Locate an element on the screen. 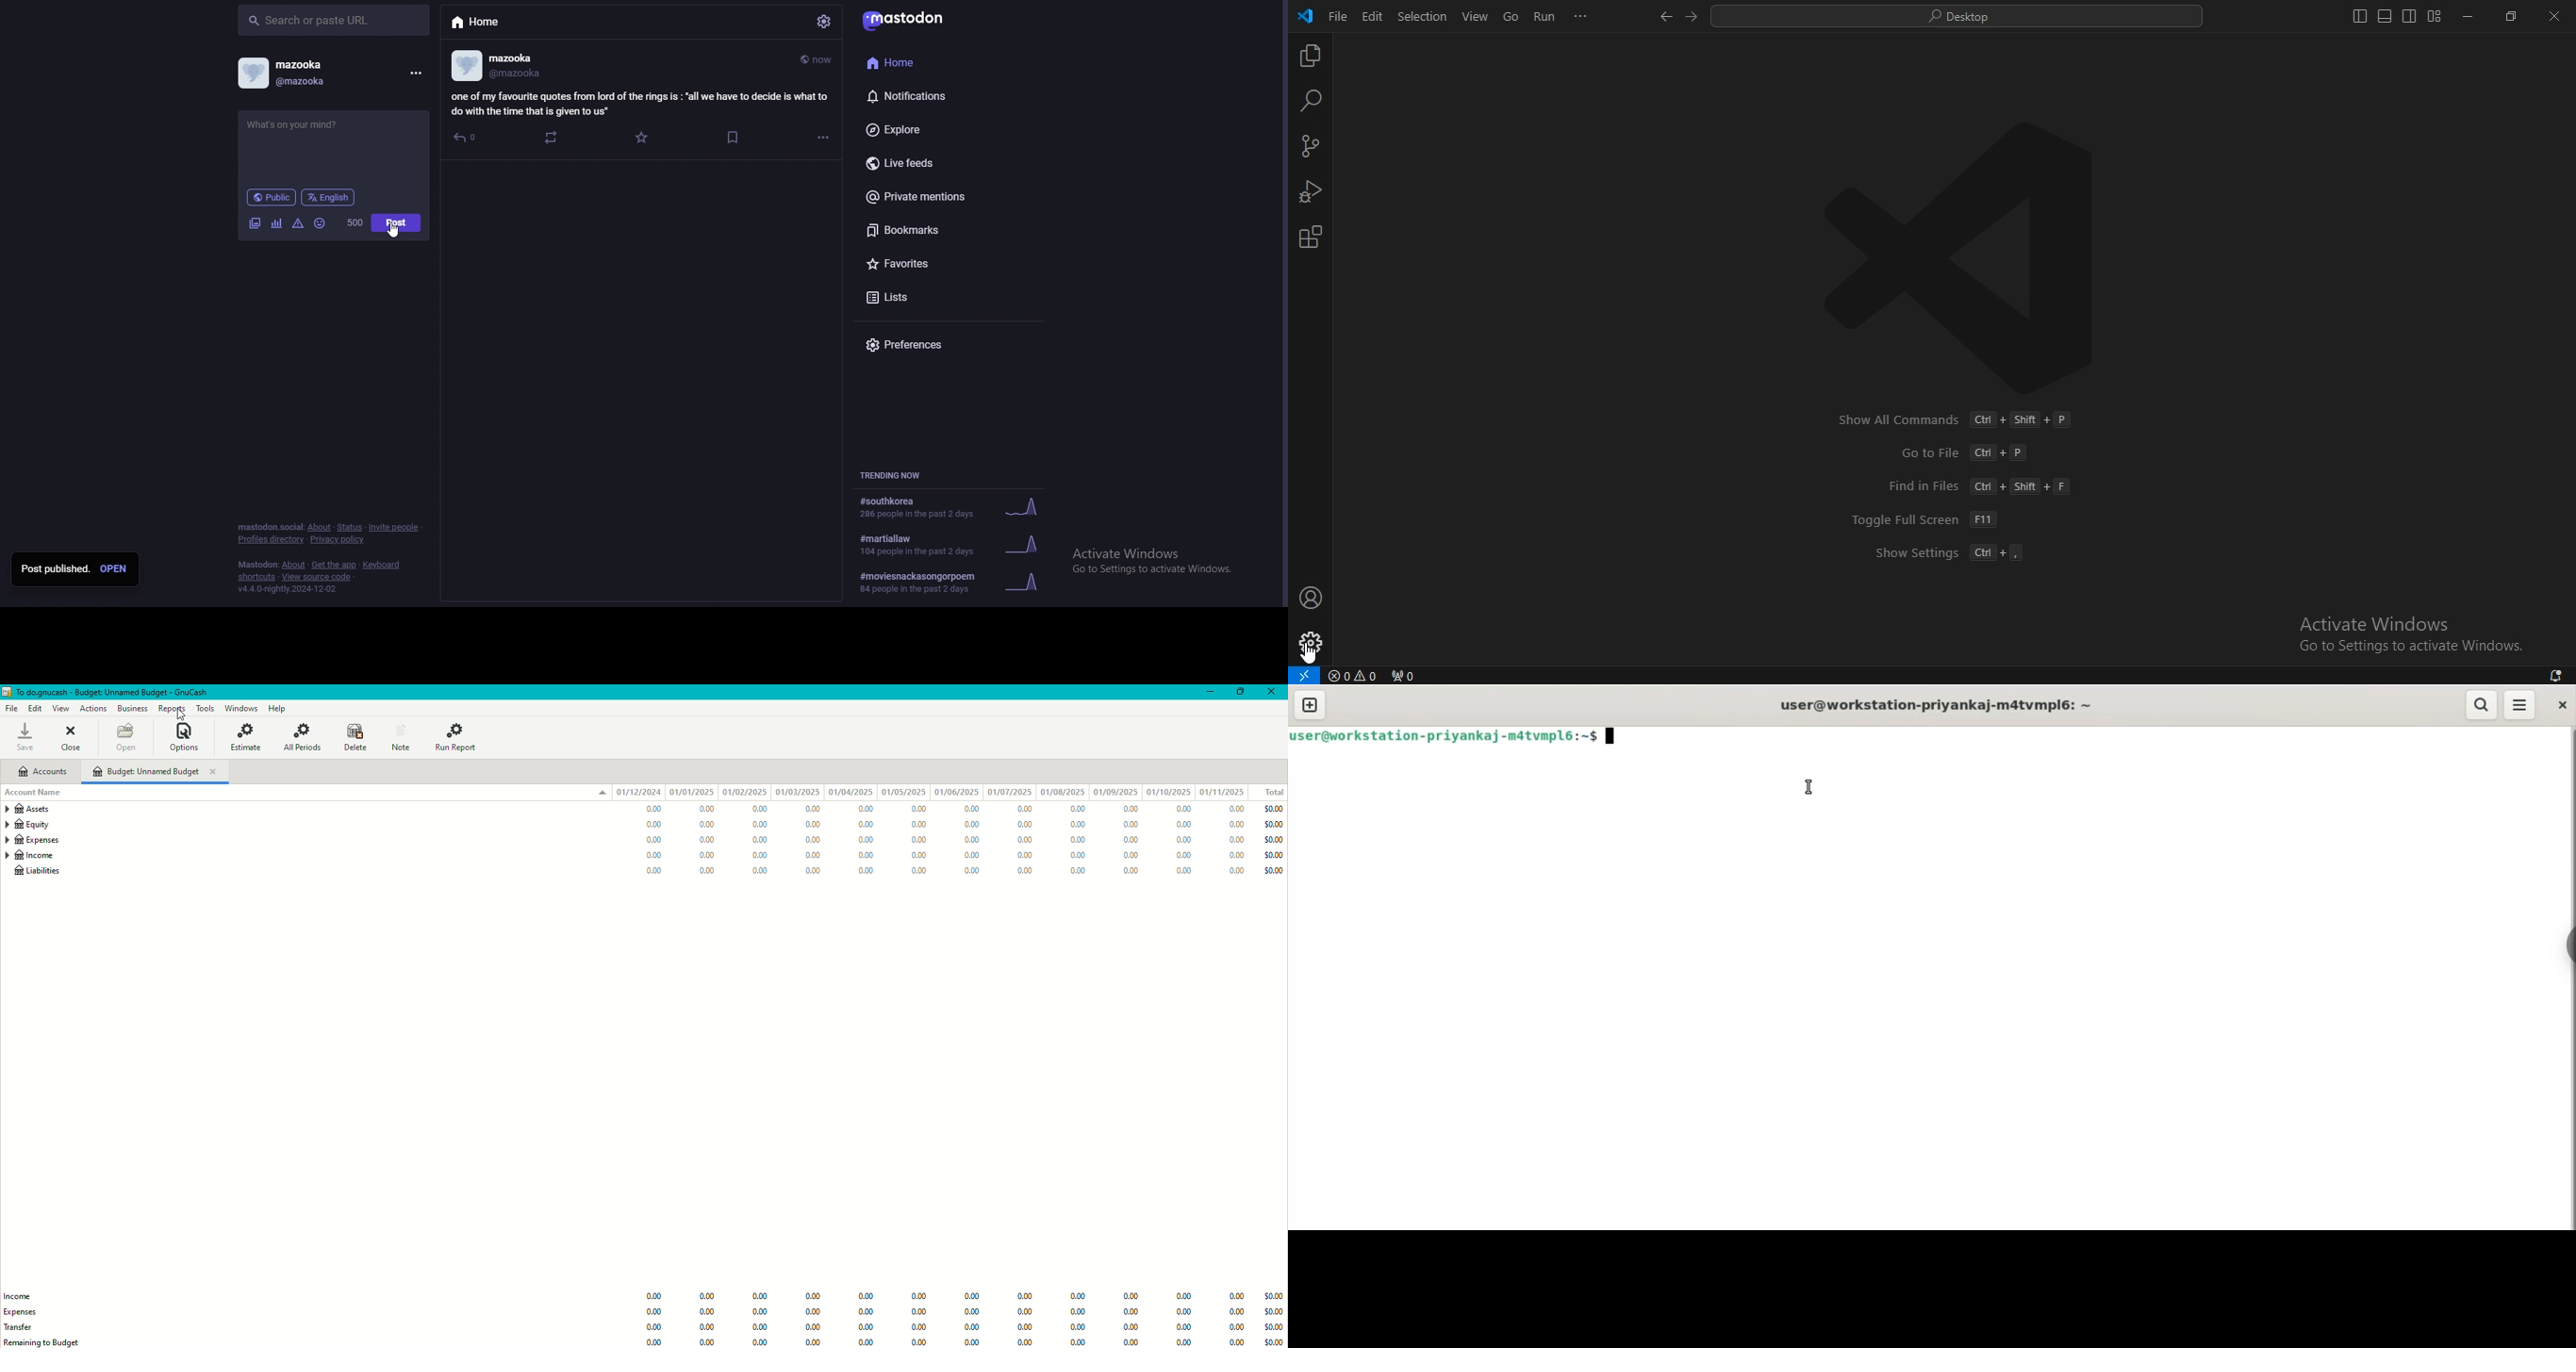 Image resolution: width=2576 pixels, height=1372 pixels. options is located at coordinates (823, 138).